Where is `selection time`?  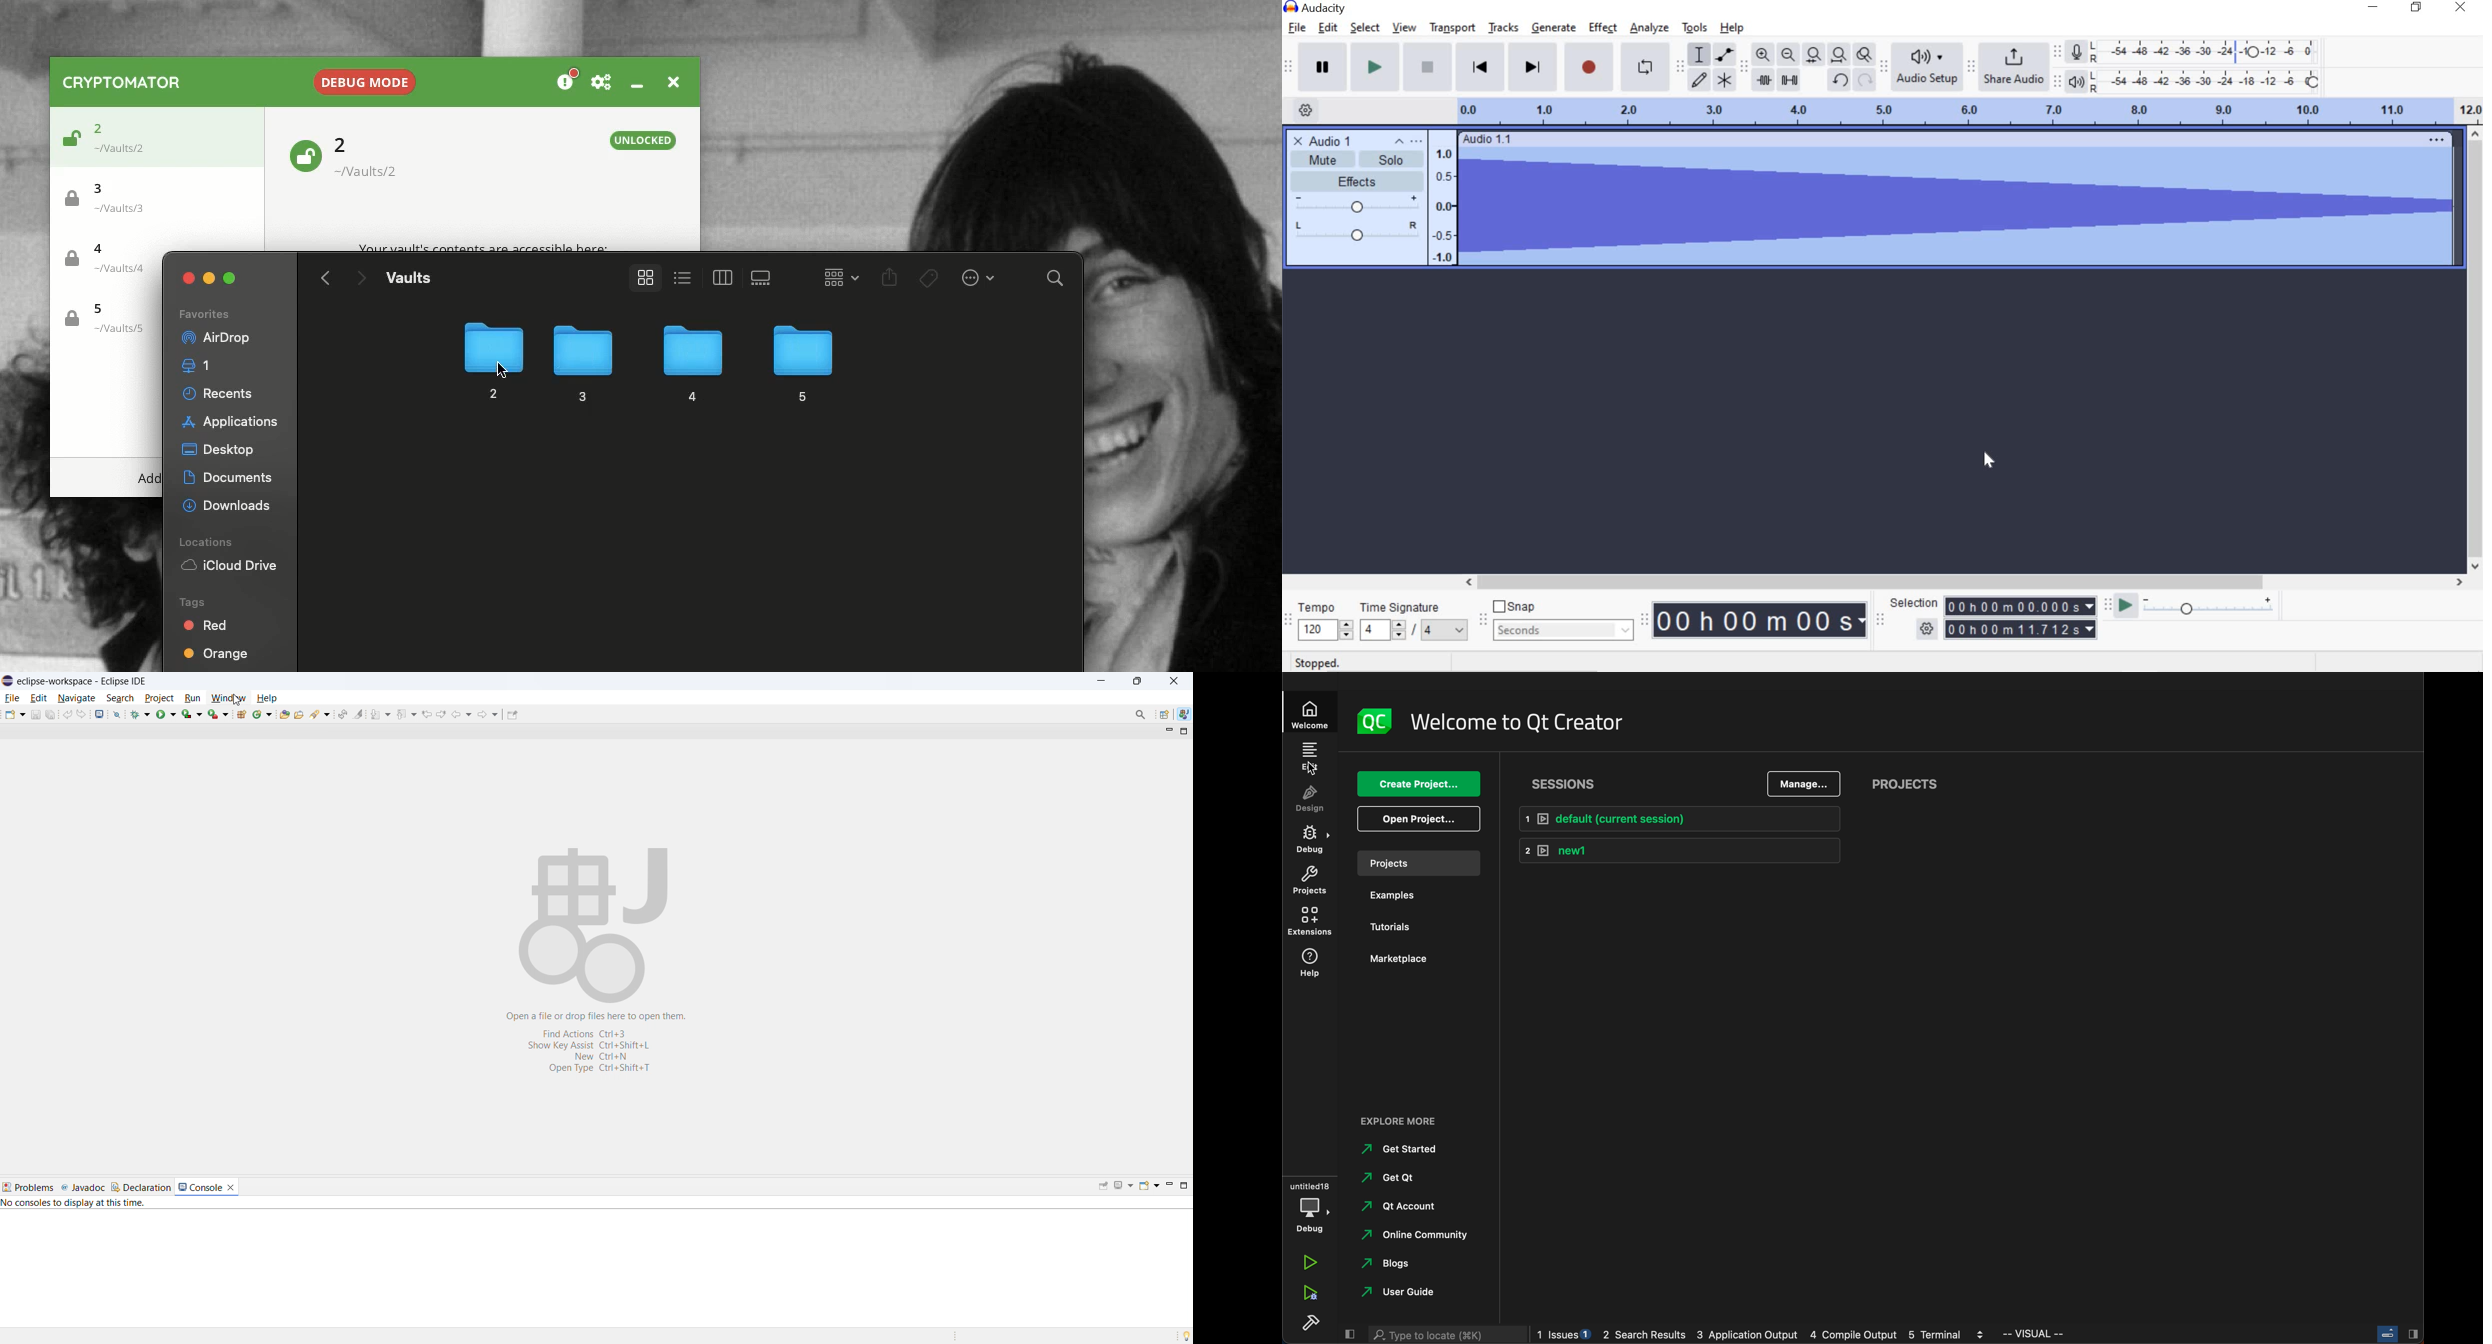
selection time is located at coordinates (2009, 629).